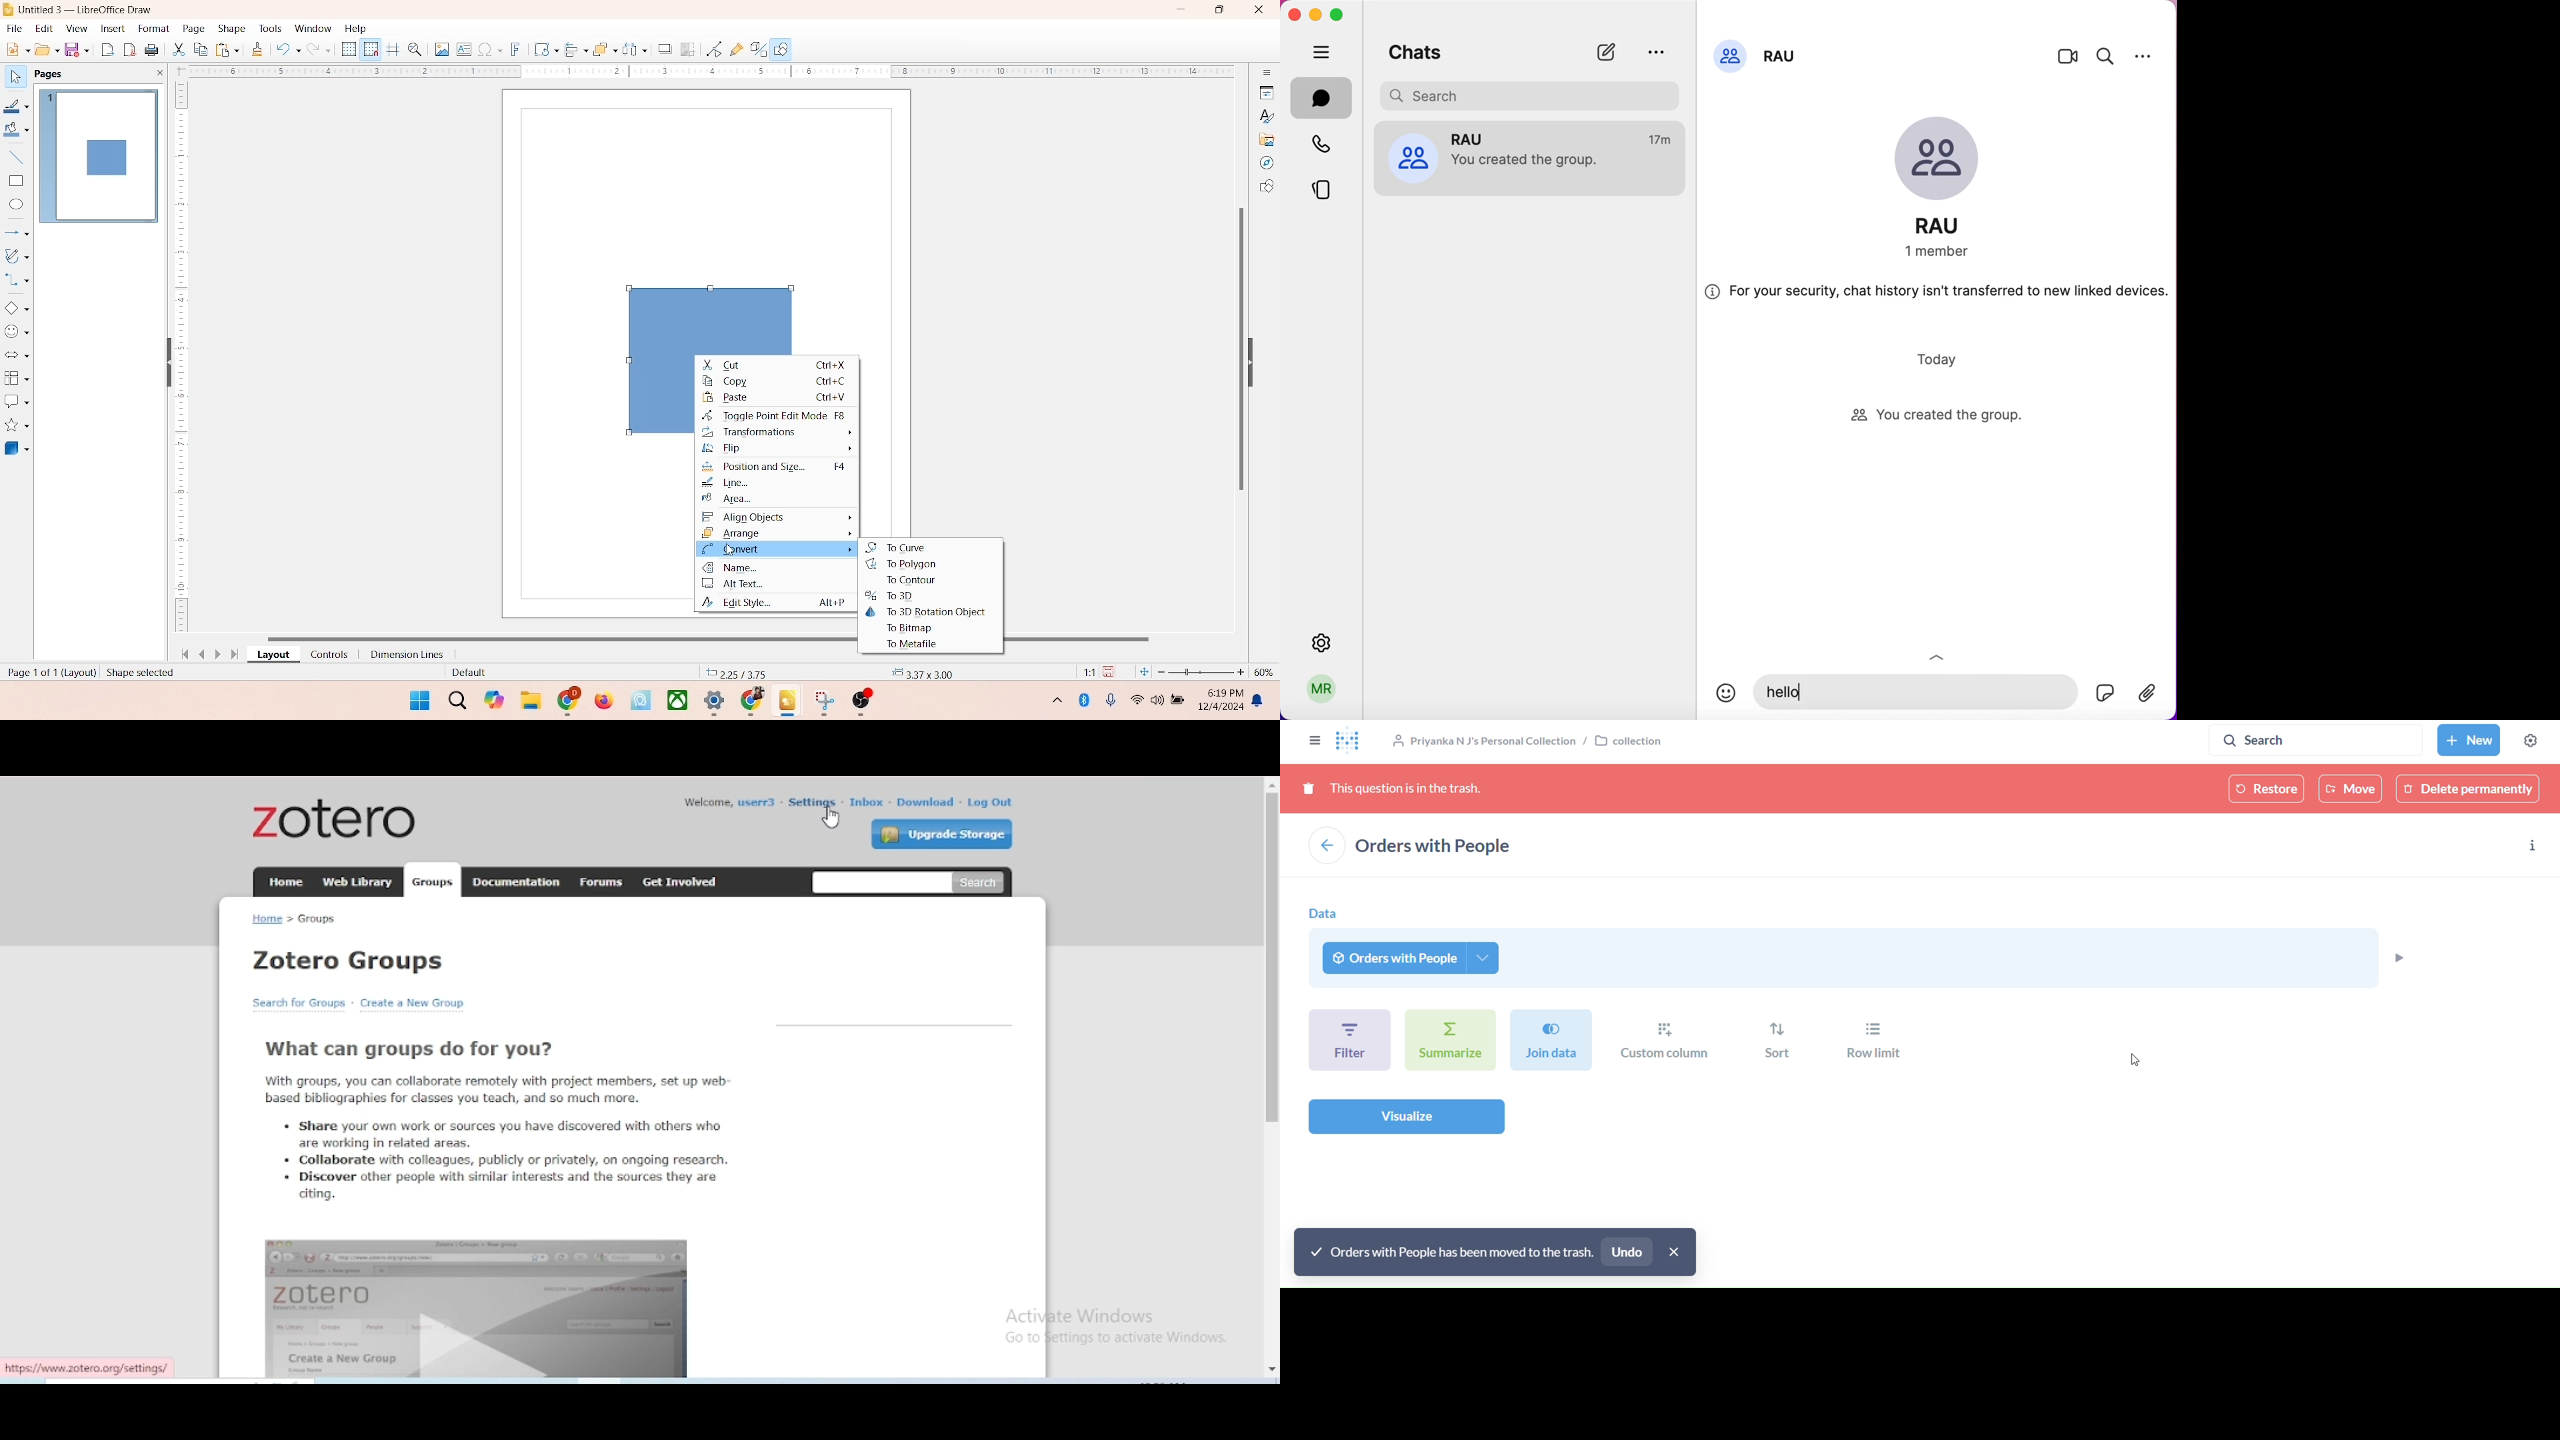 The height and width of the screenshot is (1456, 2576). I want to click on layout, so click(272, 655).